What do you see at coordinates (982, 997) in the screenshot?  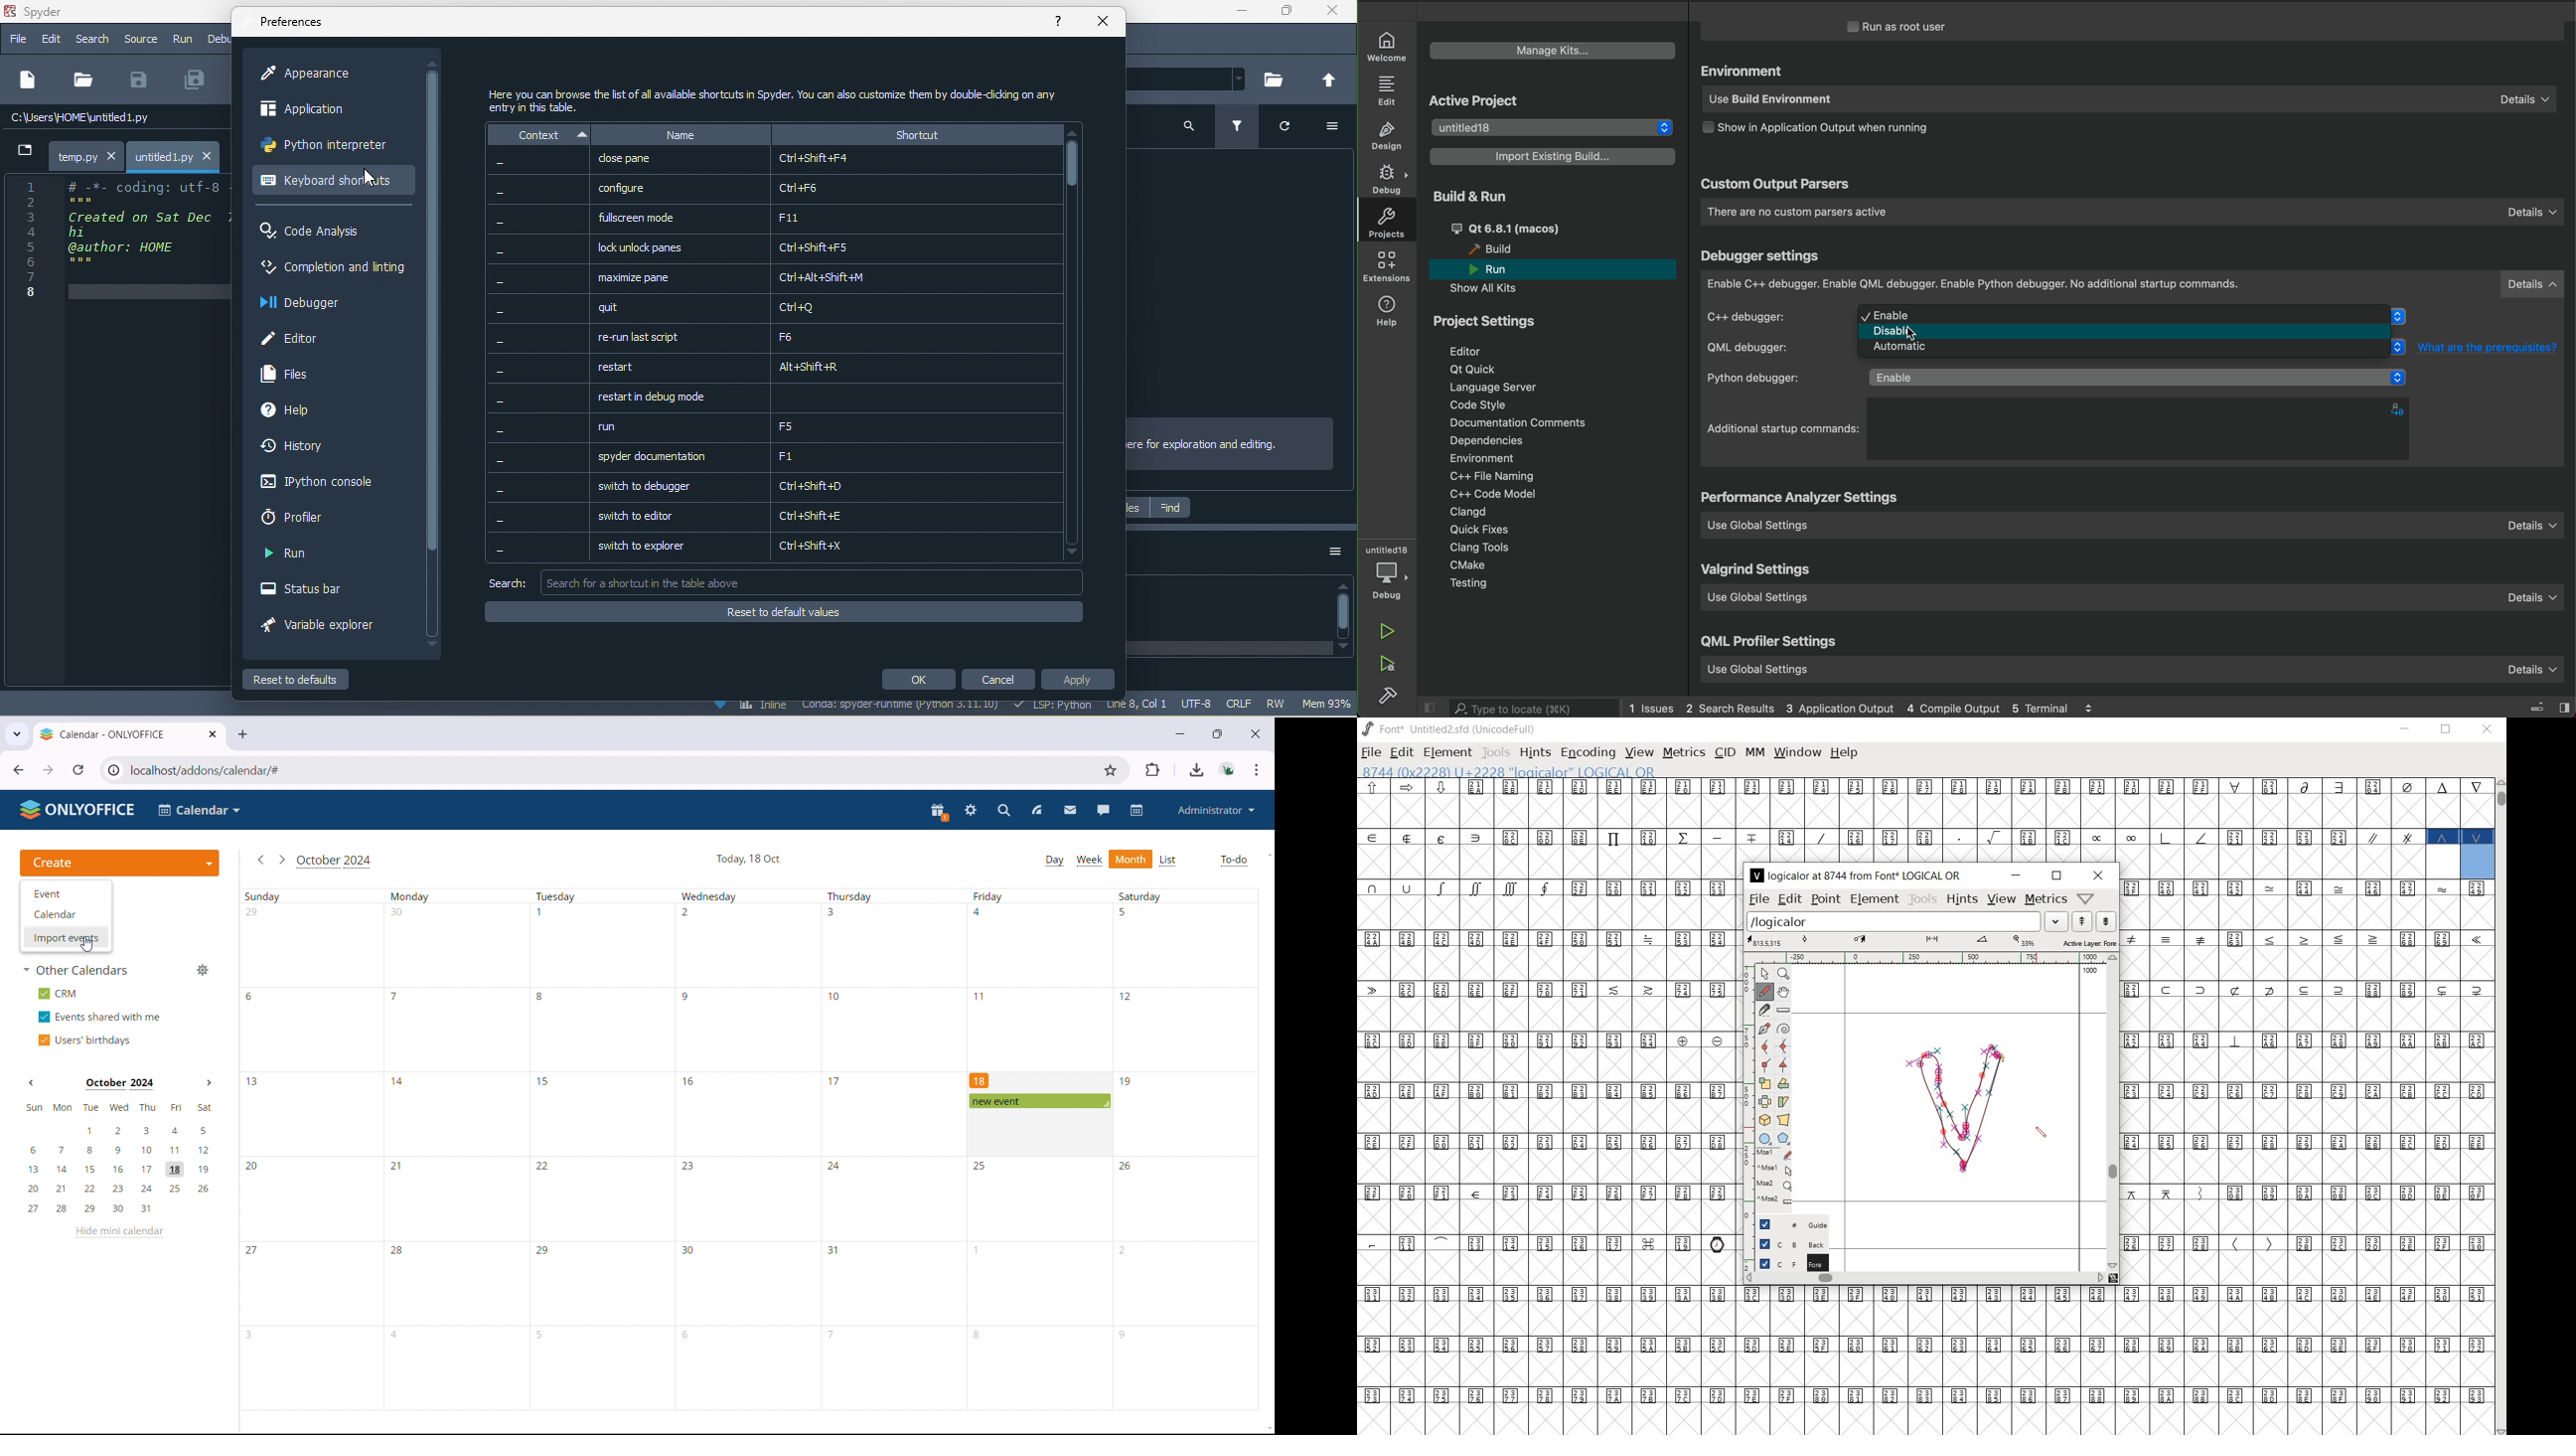 I see `11` at bounding box center [982, 997].